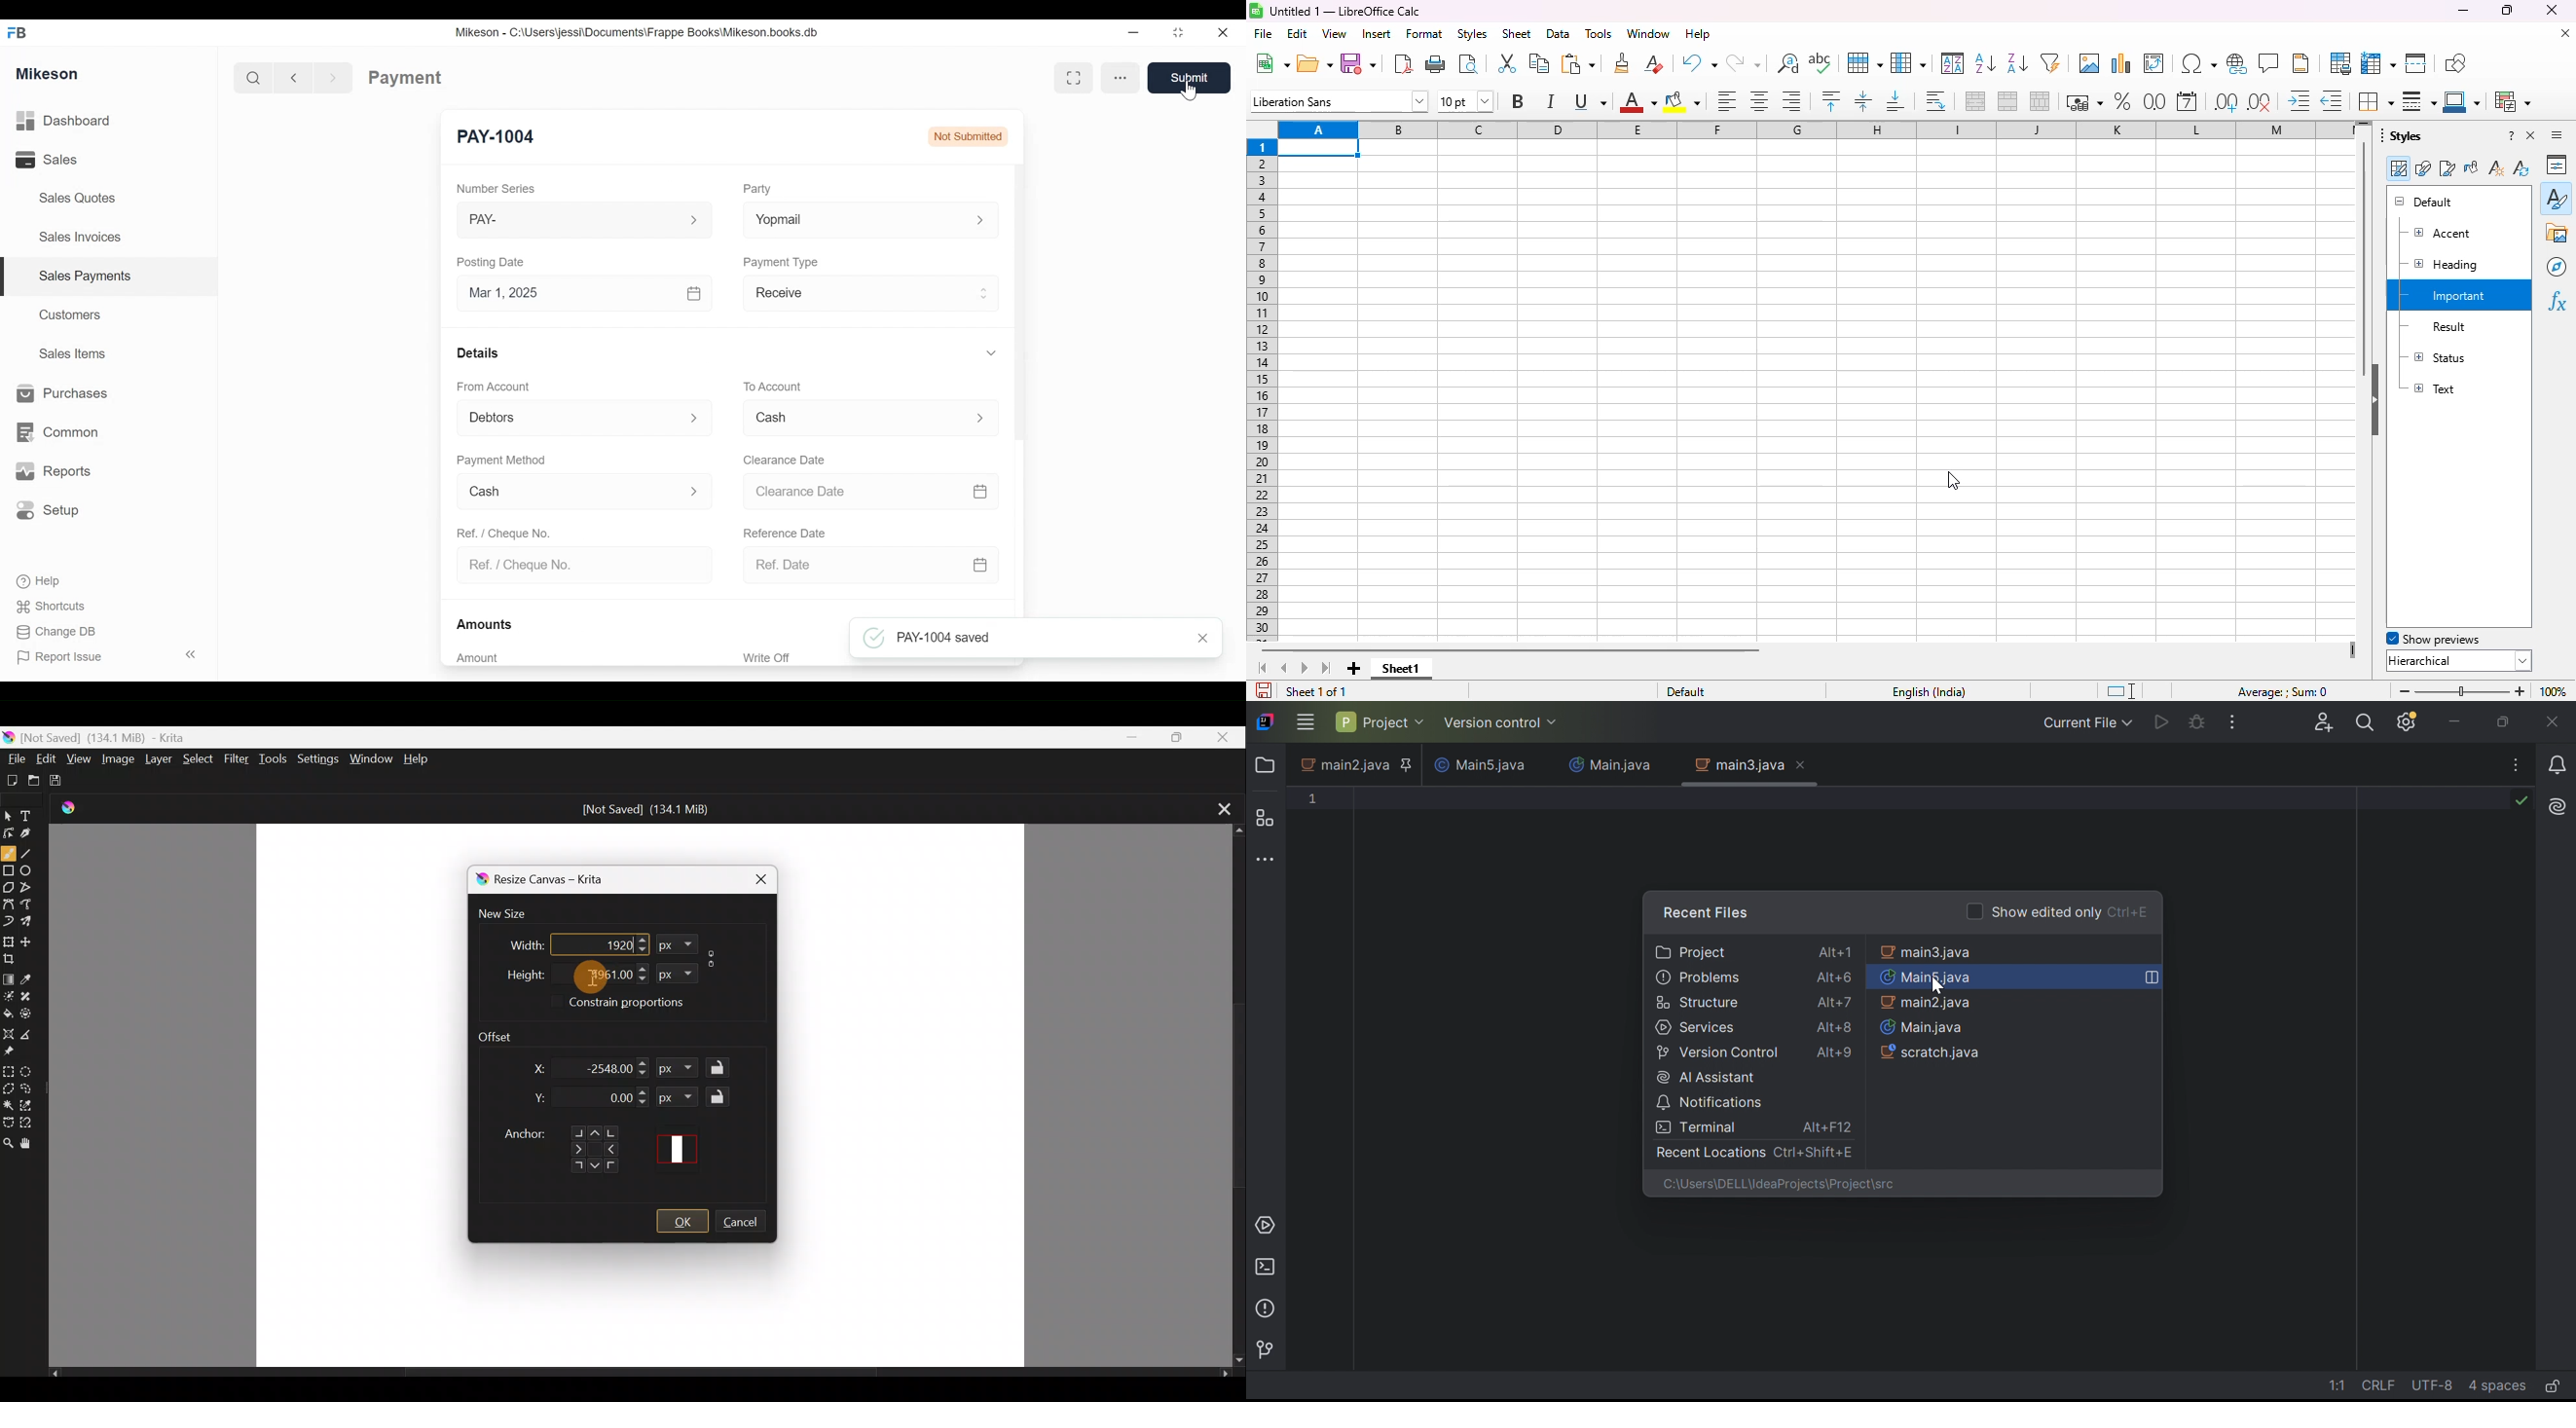 This screenshot has width=2576, height=1428. I want to click on From Account, so click(497, 386).